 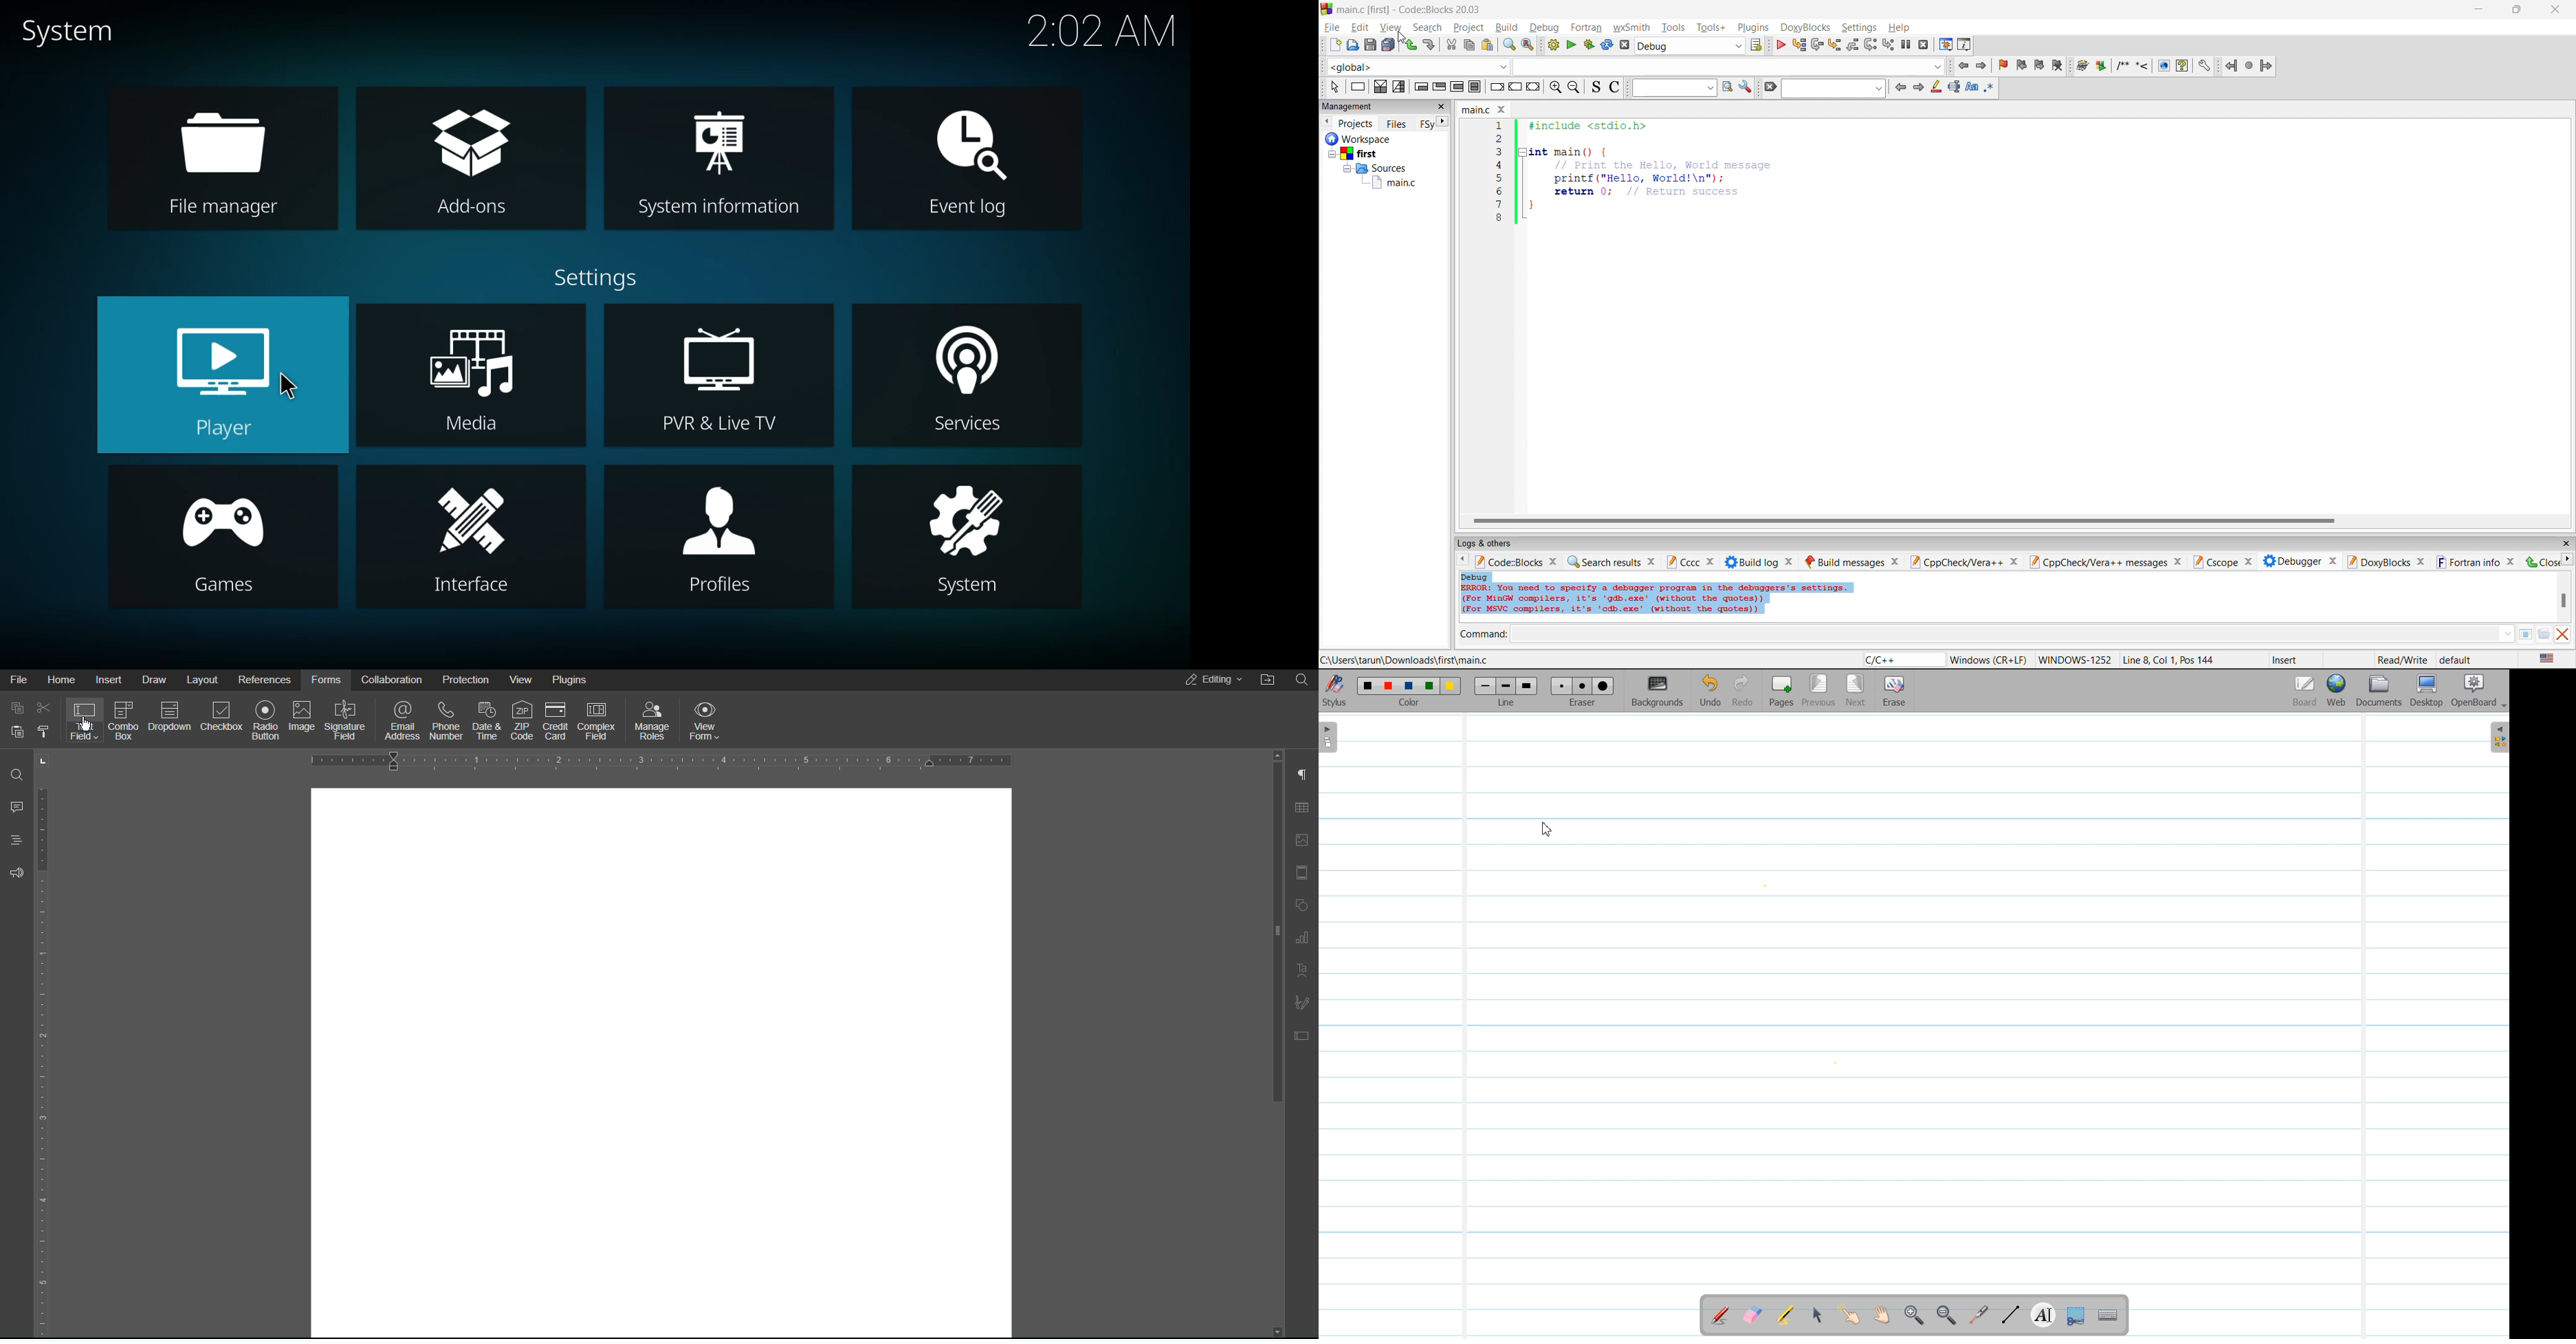 What do you see at coordinates (1817, 1315) in the screenshot?
I see `Select and modify Object` at bounding box center [1817, 1315].